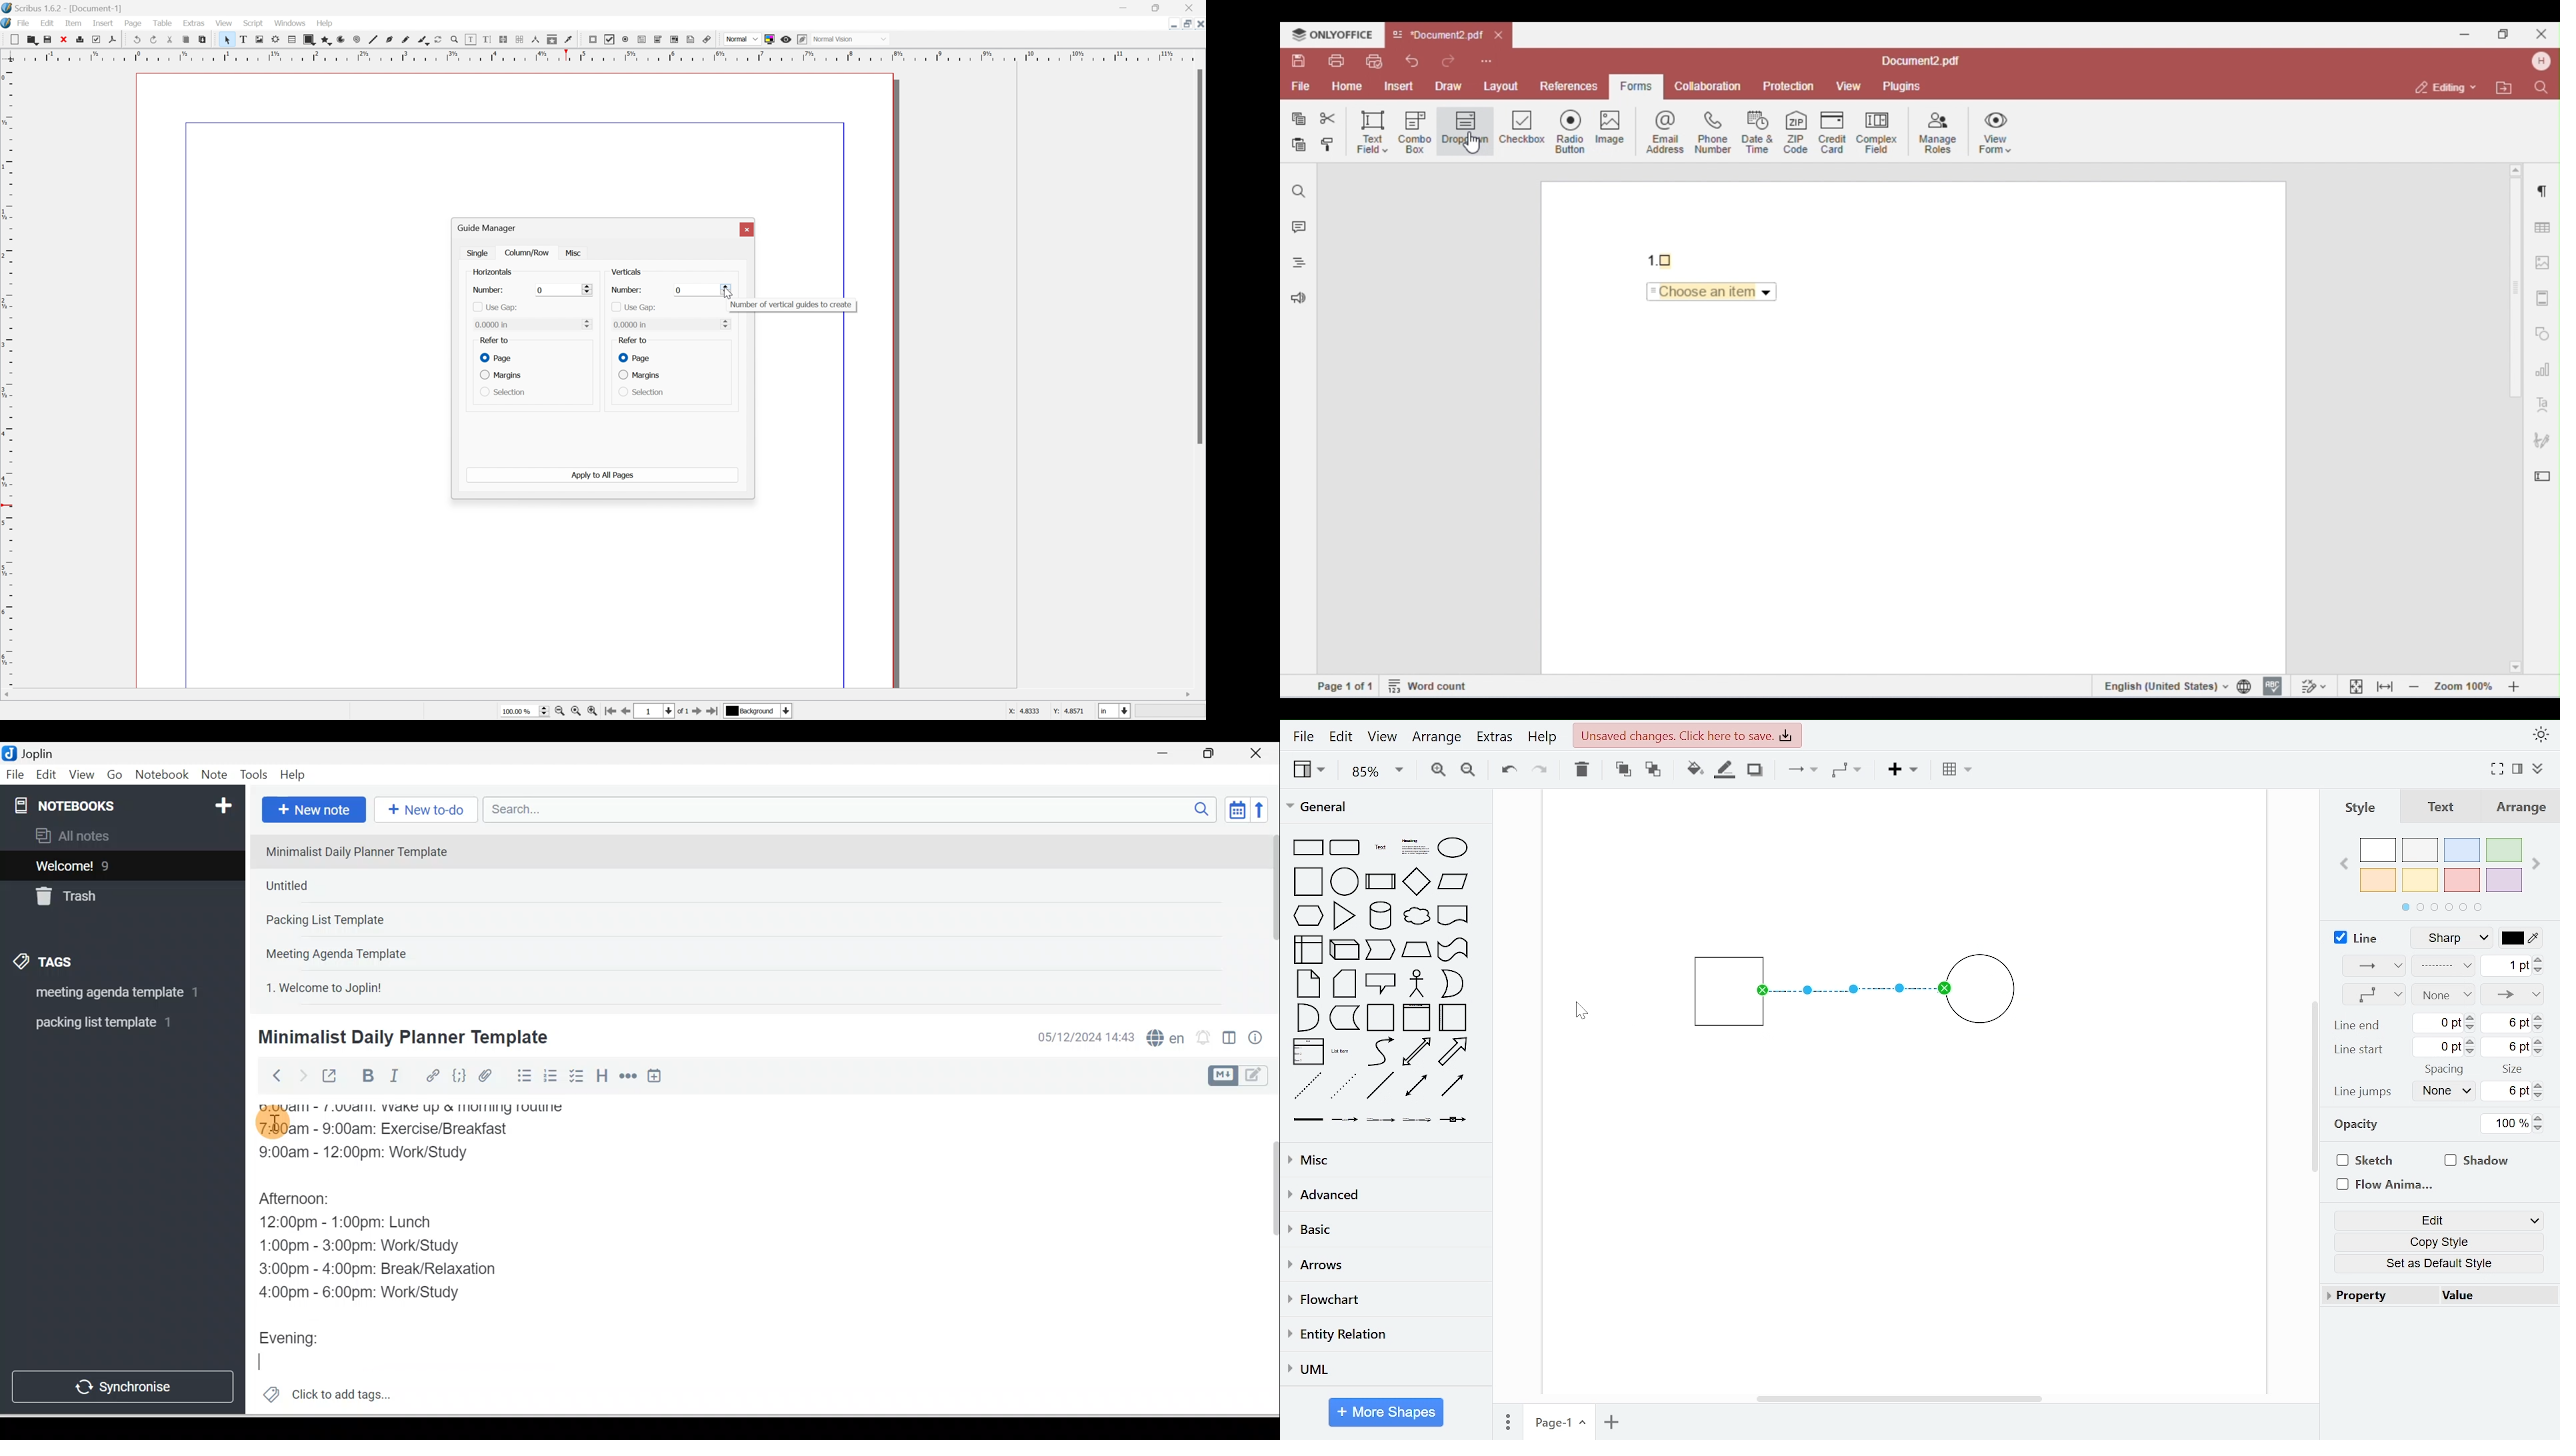 The height and width of the screenshot is (1456, 2576). I want to click on flow animation, so click(2382, 1185).